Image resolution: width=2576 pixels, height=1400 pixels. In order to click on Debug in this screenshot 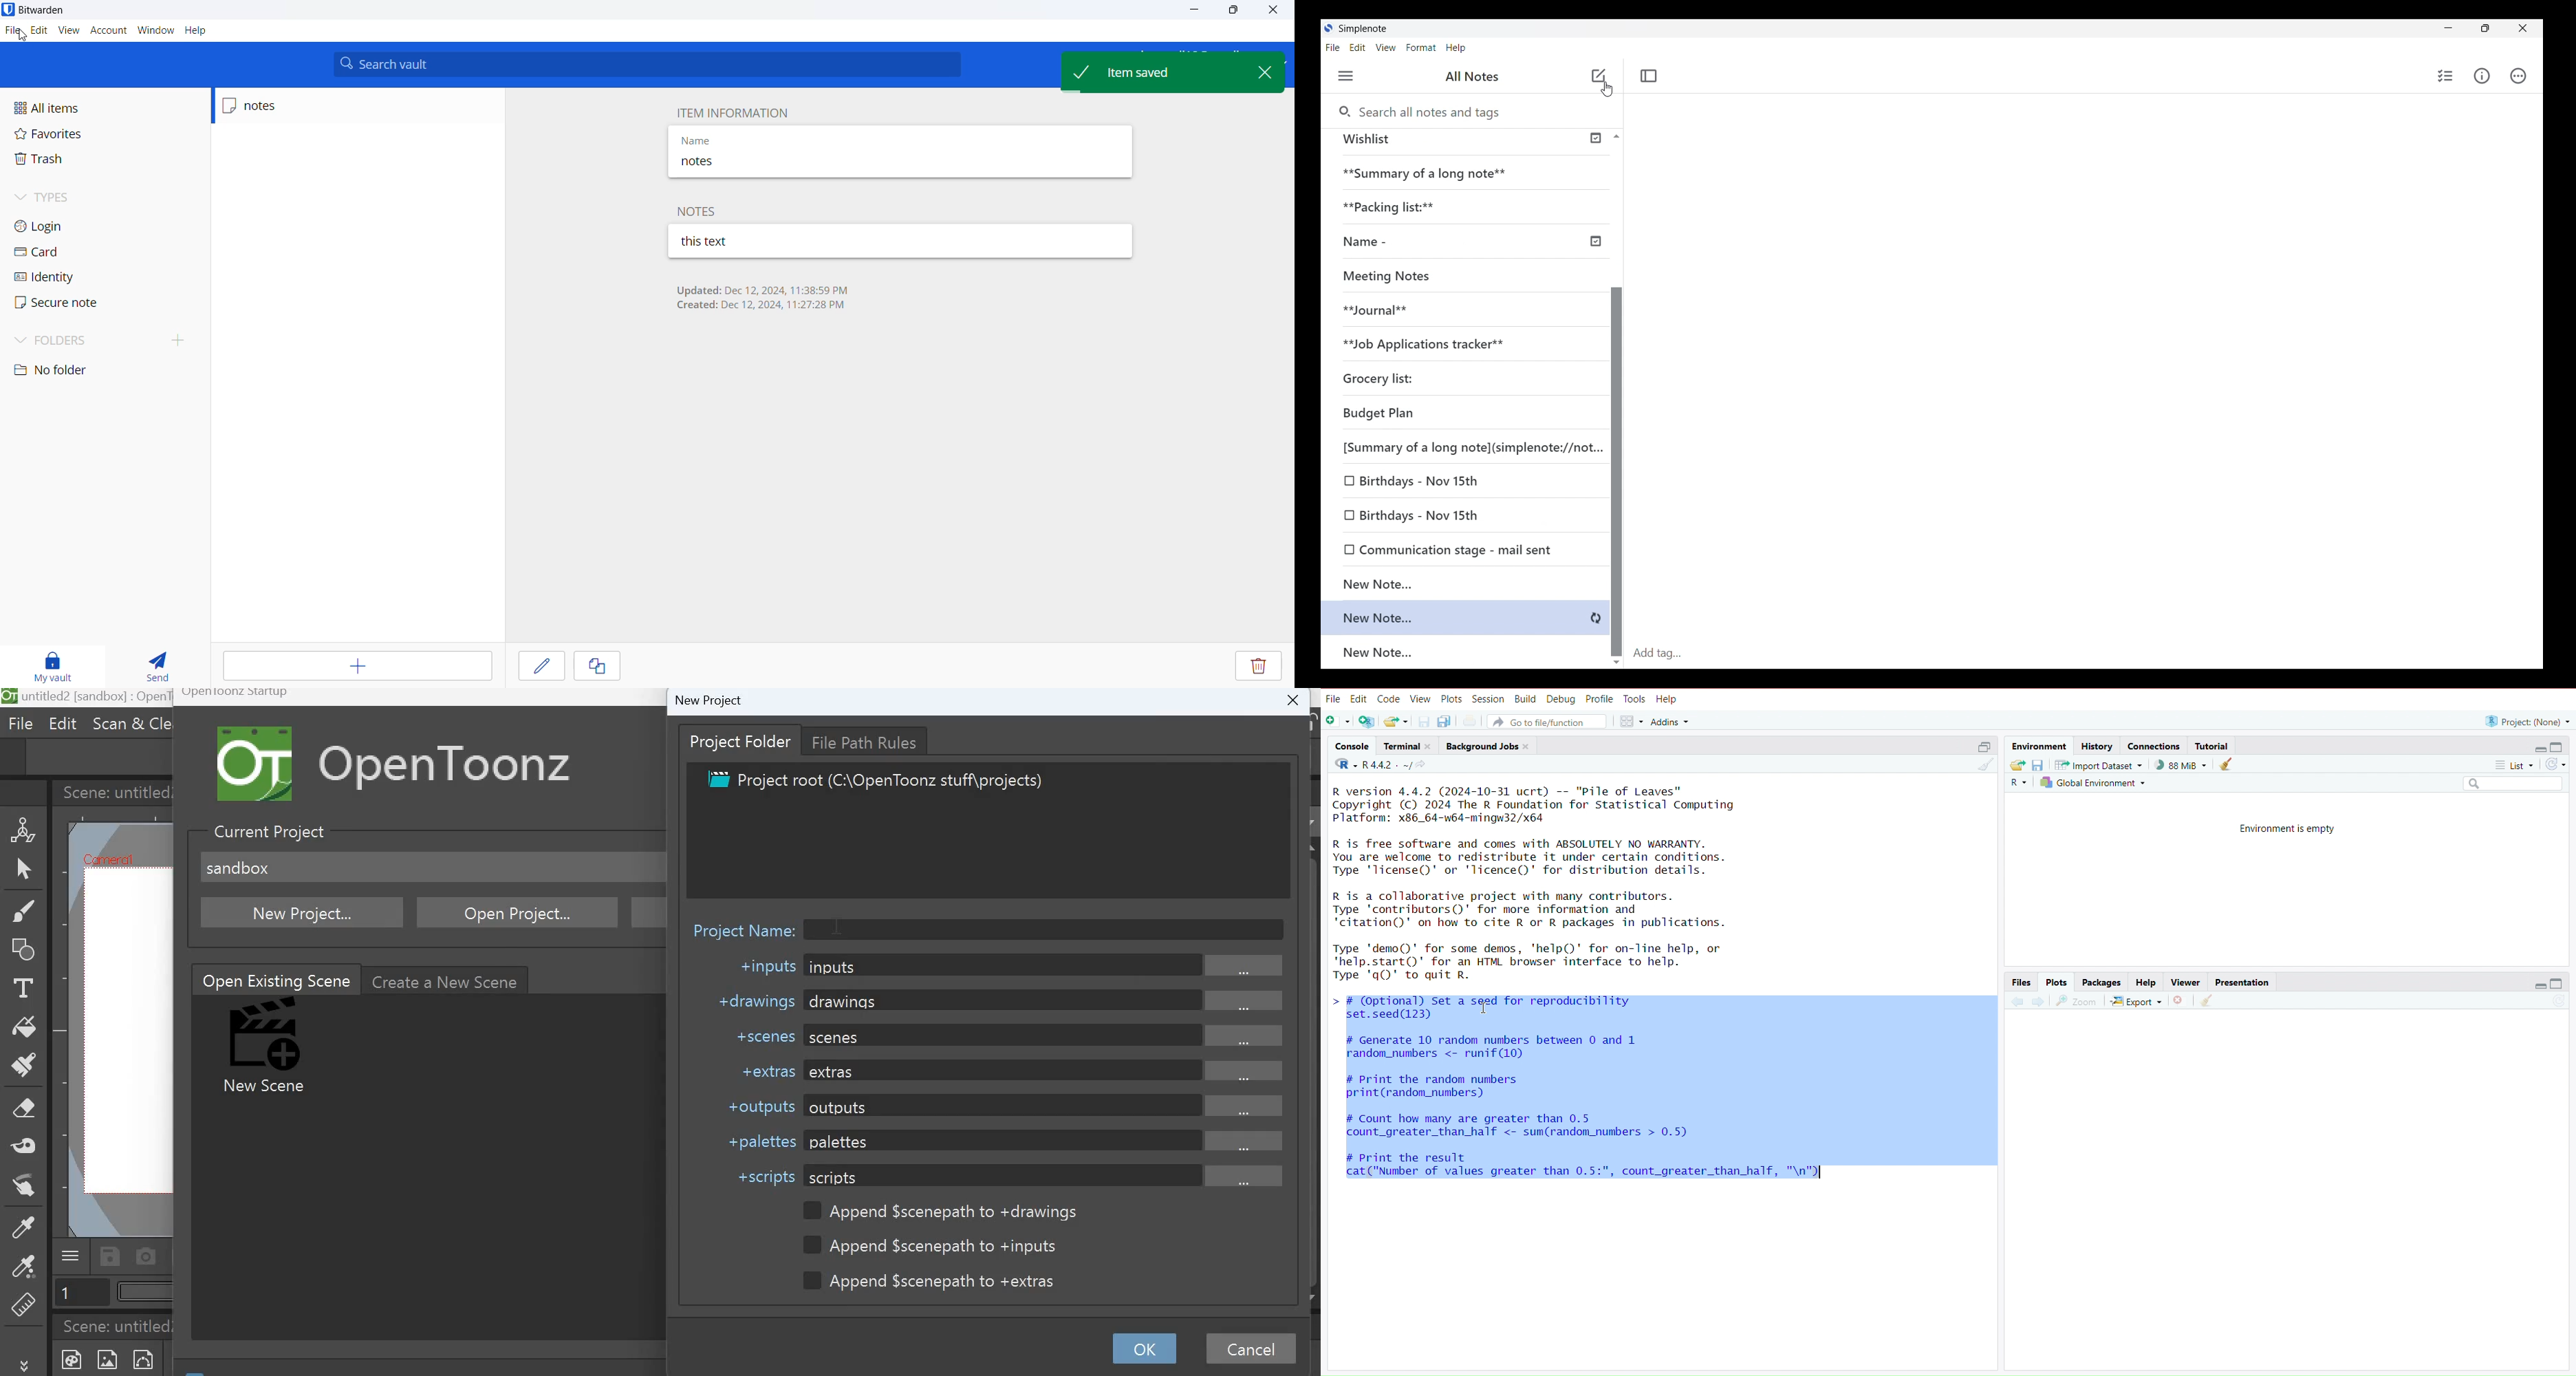, I will do `click(1561, 698)`.